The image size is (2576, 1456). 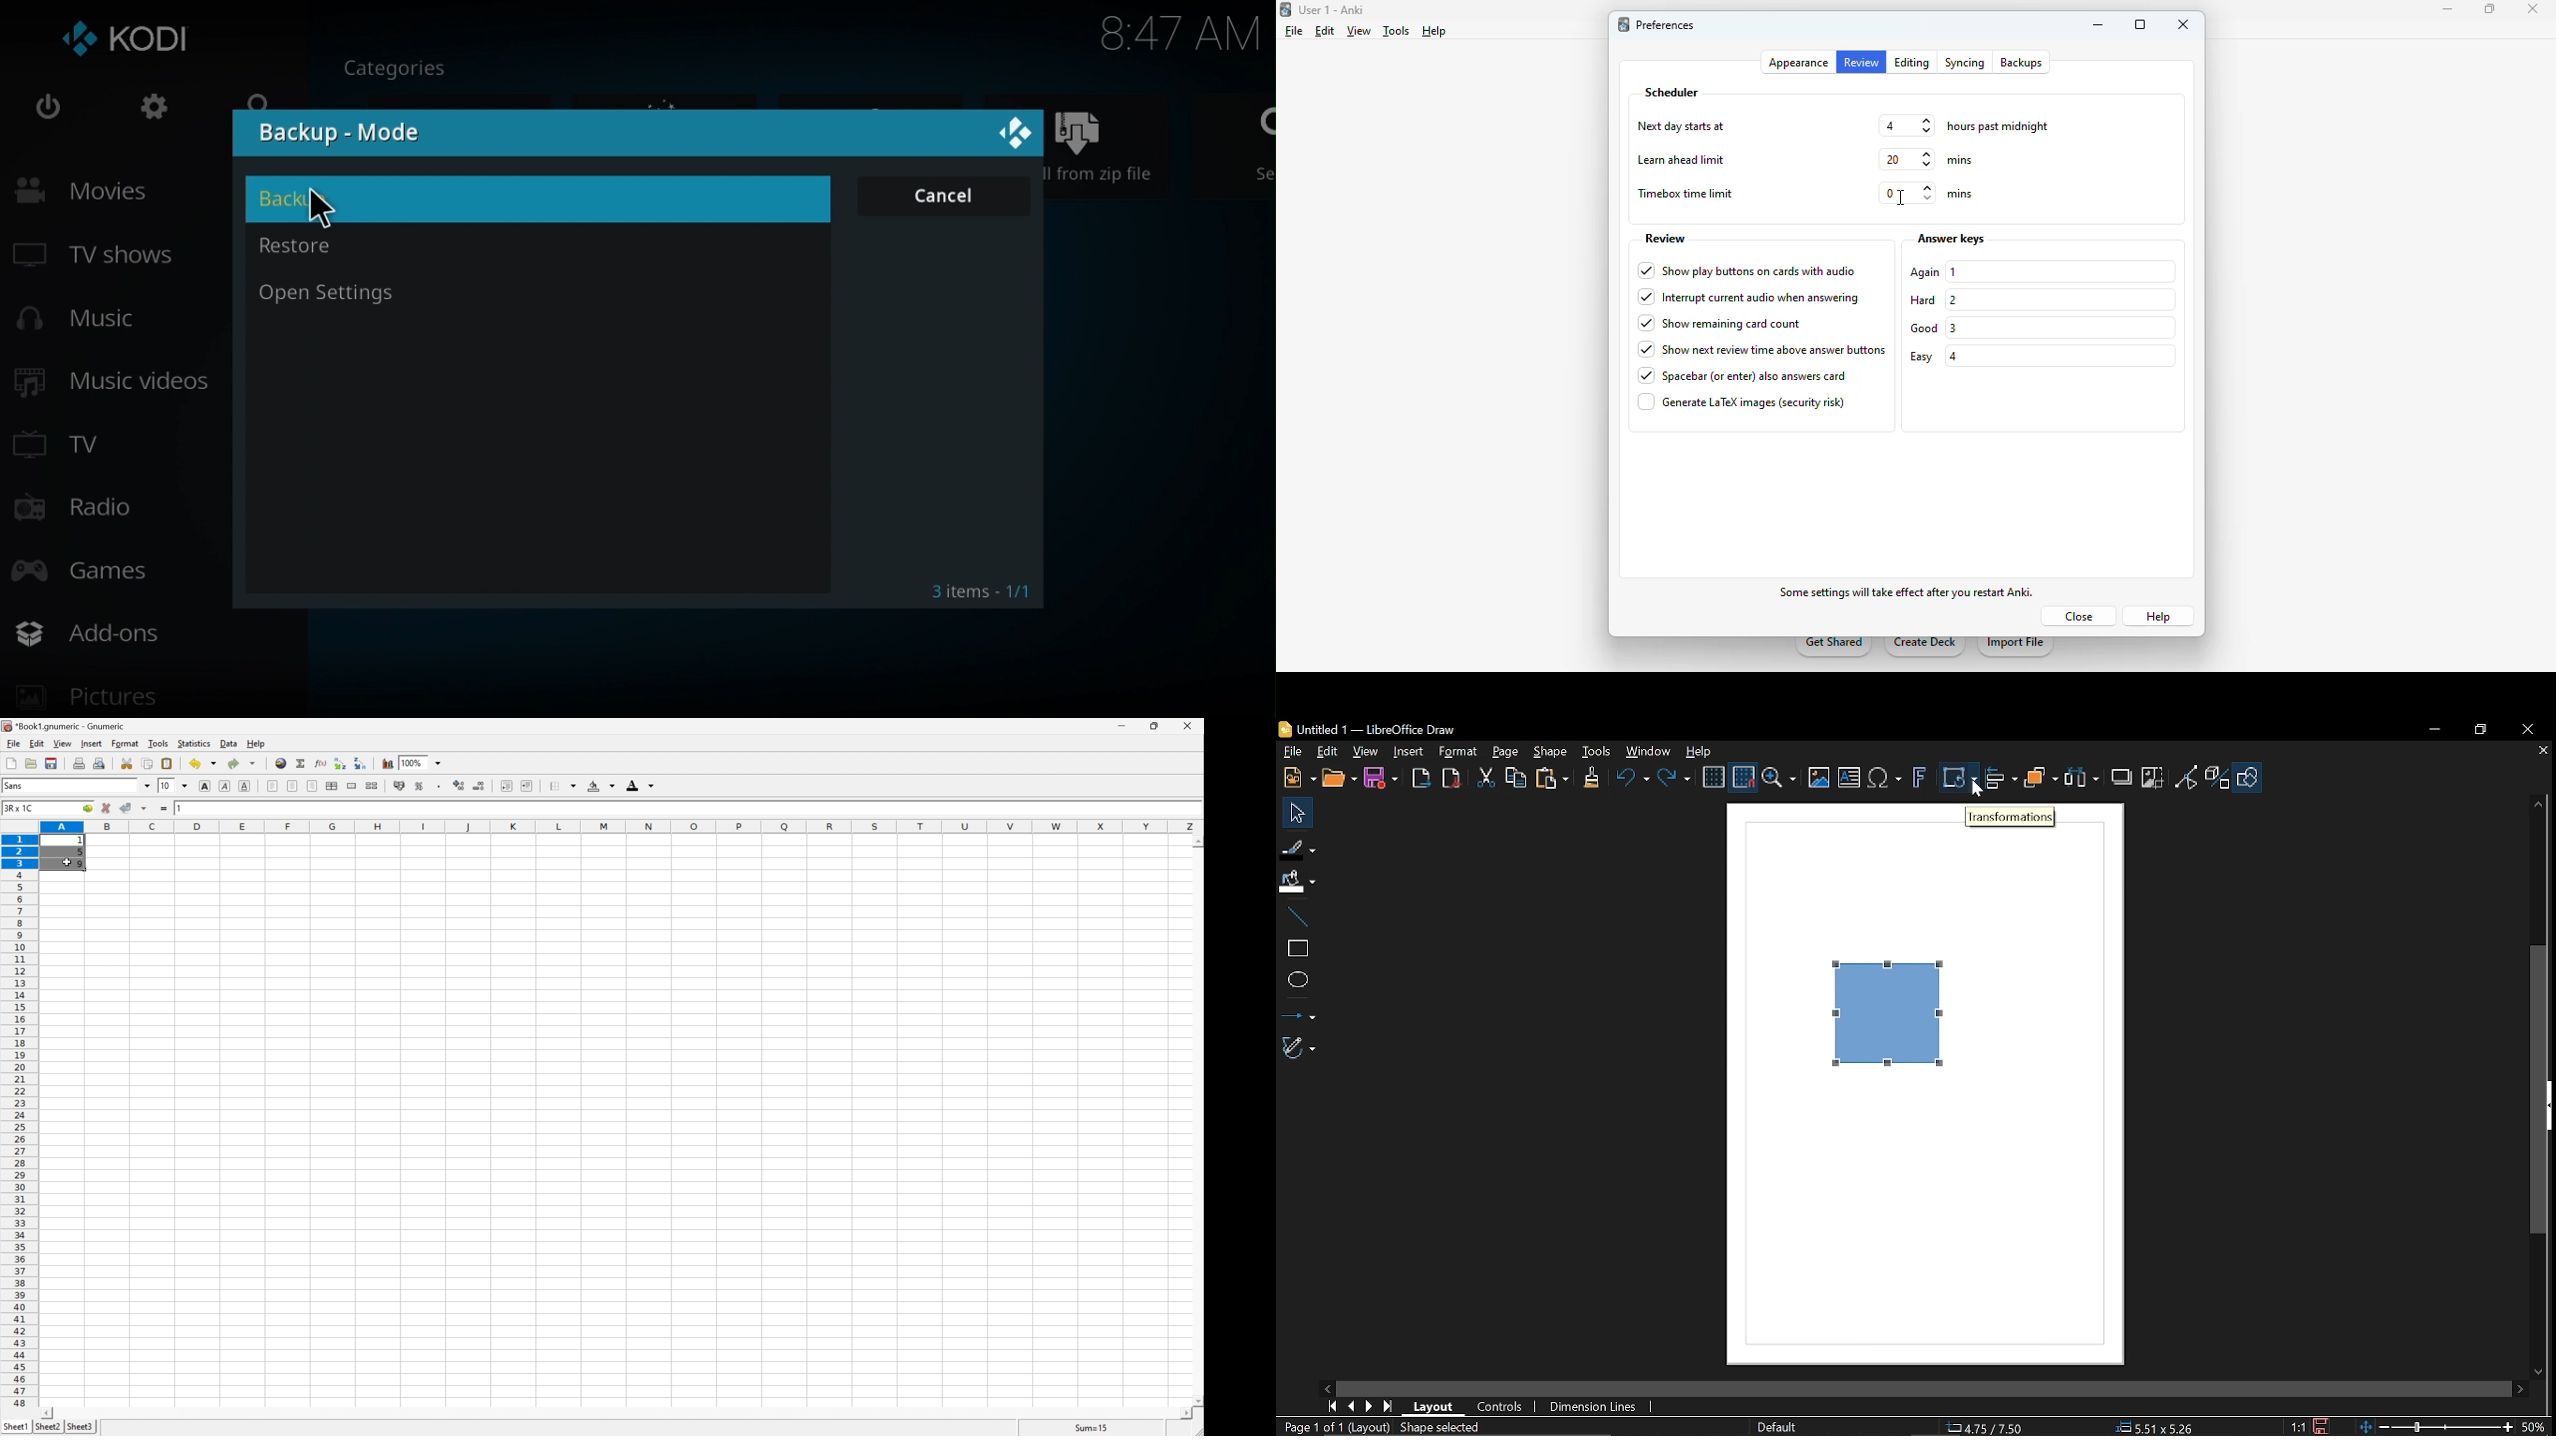 What do you see at coordinates (1328, 1388) in the screenshot?
I see `Move left` at bounding box center [1328, 1388].